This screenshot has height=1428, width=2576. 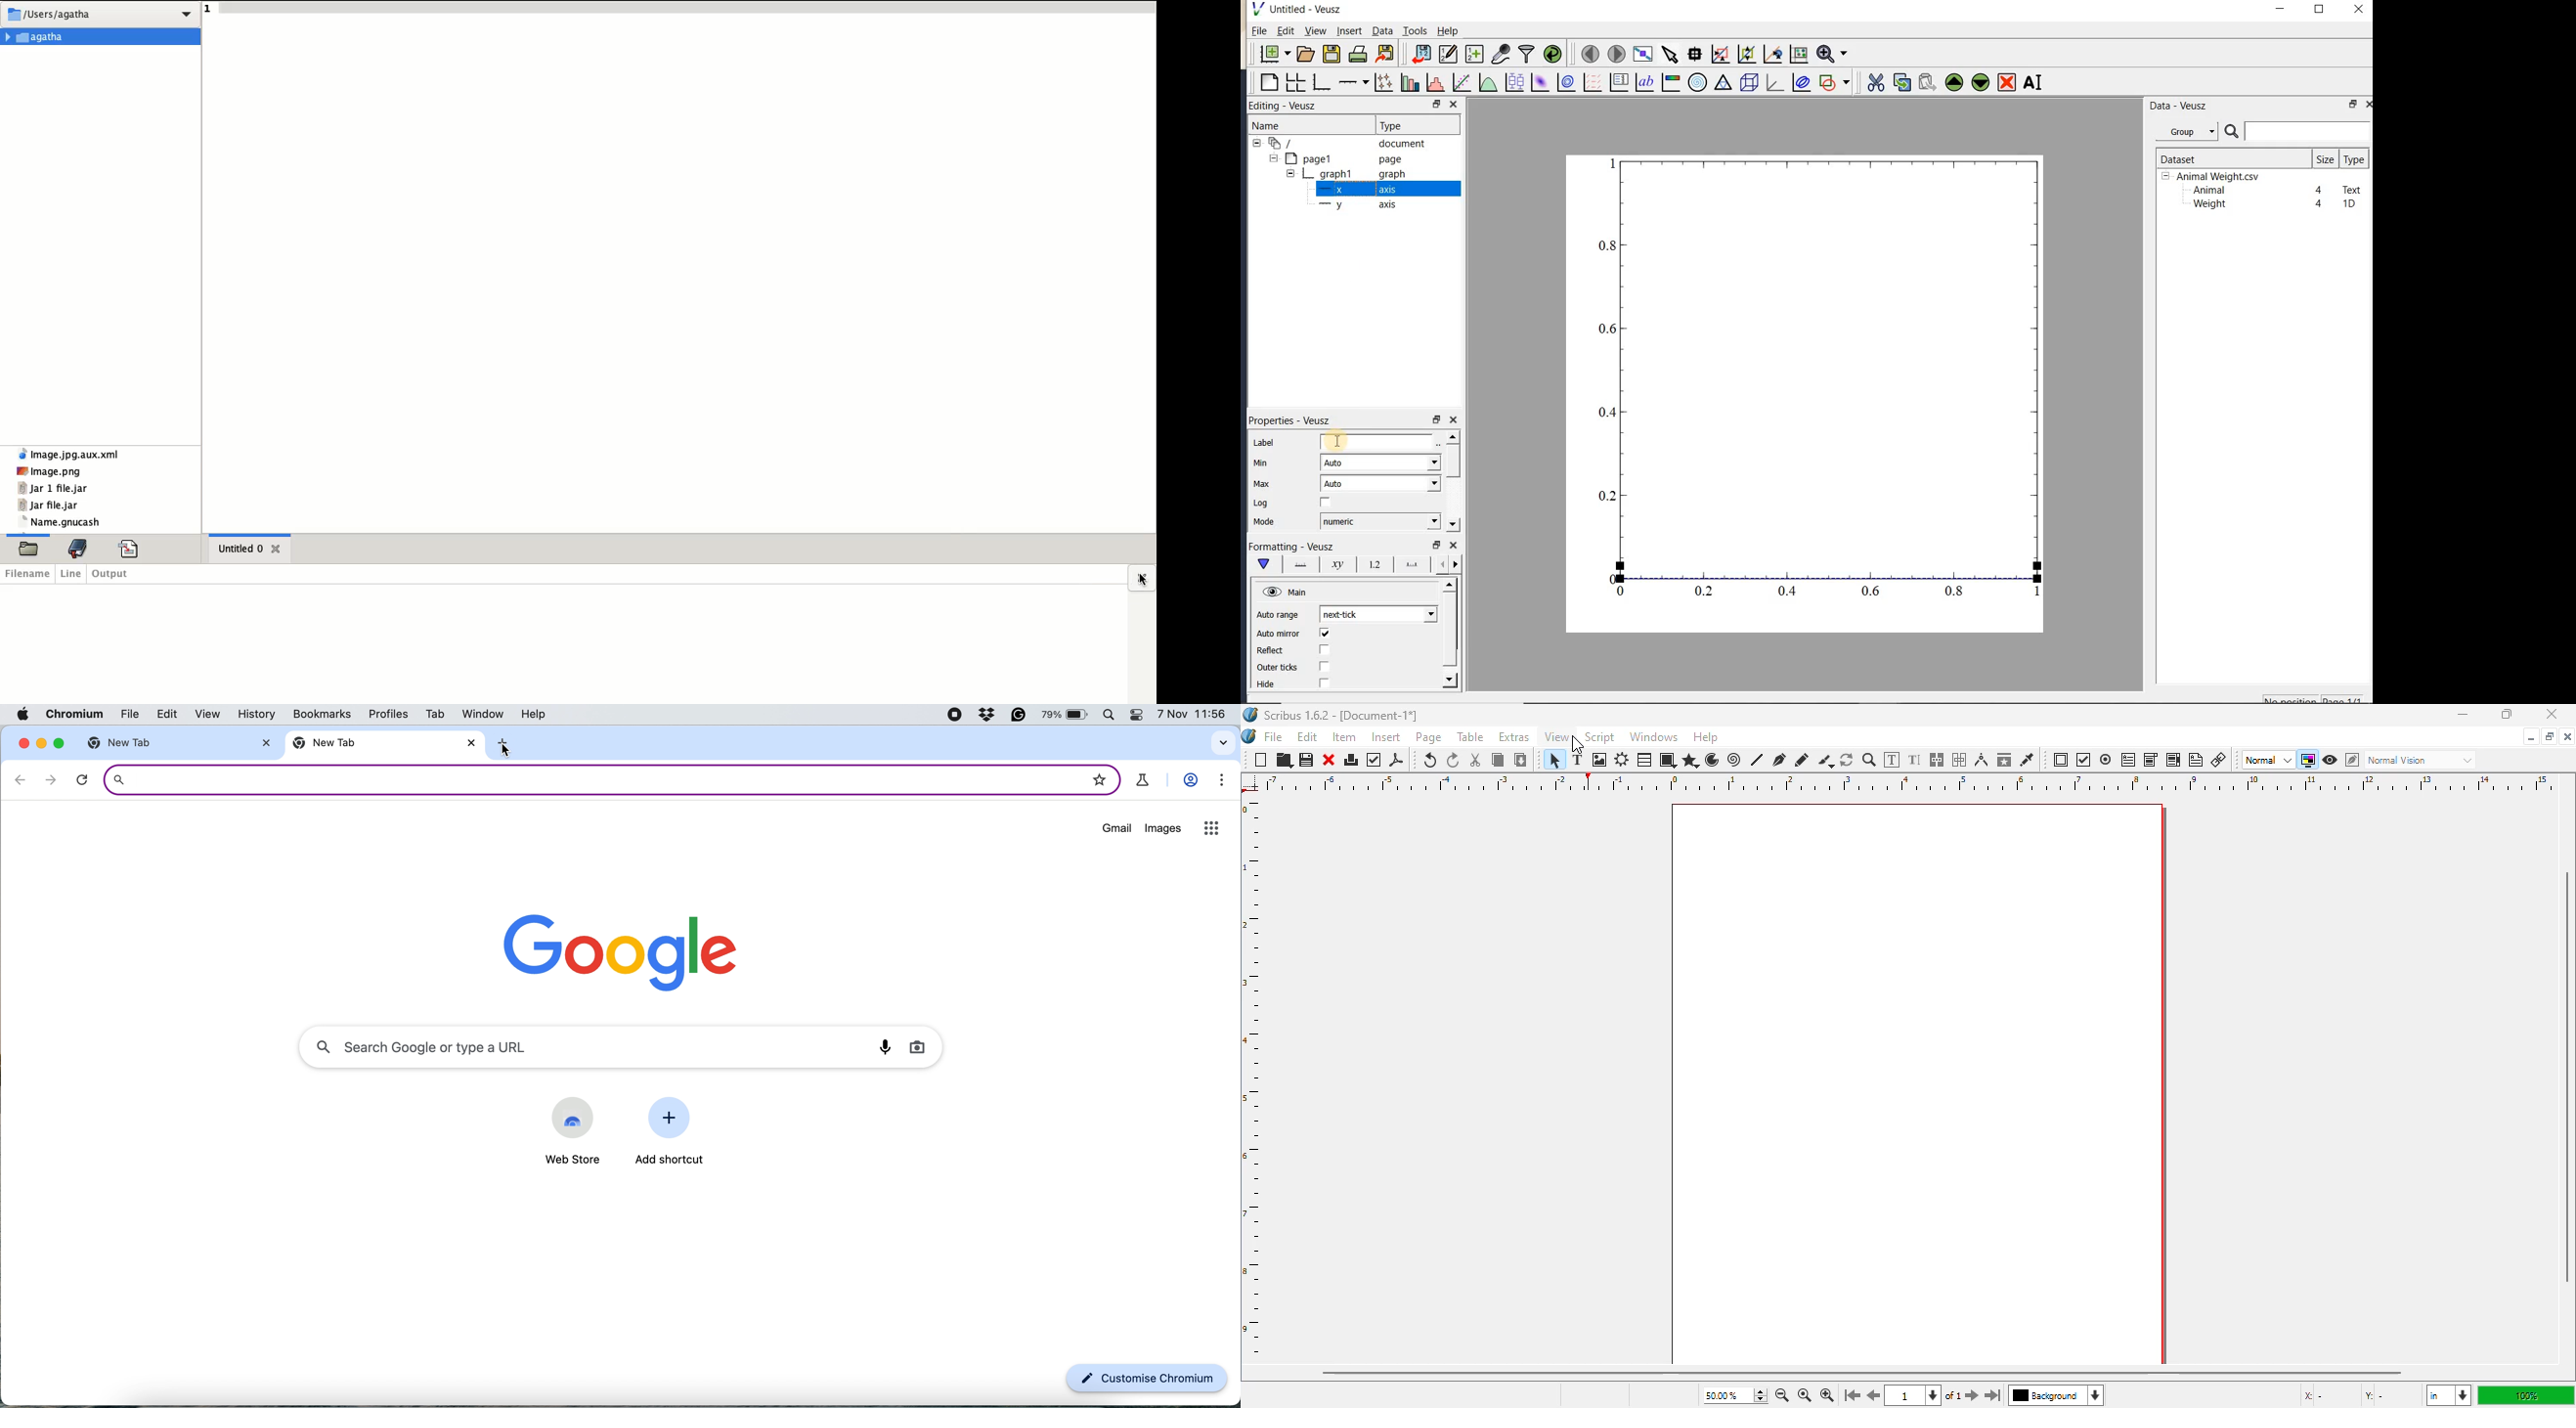 I want to click on eye dropper, so click(x=2027, y=760).